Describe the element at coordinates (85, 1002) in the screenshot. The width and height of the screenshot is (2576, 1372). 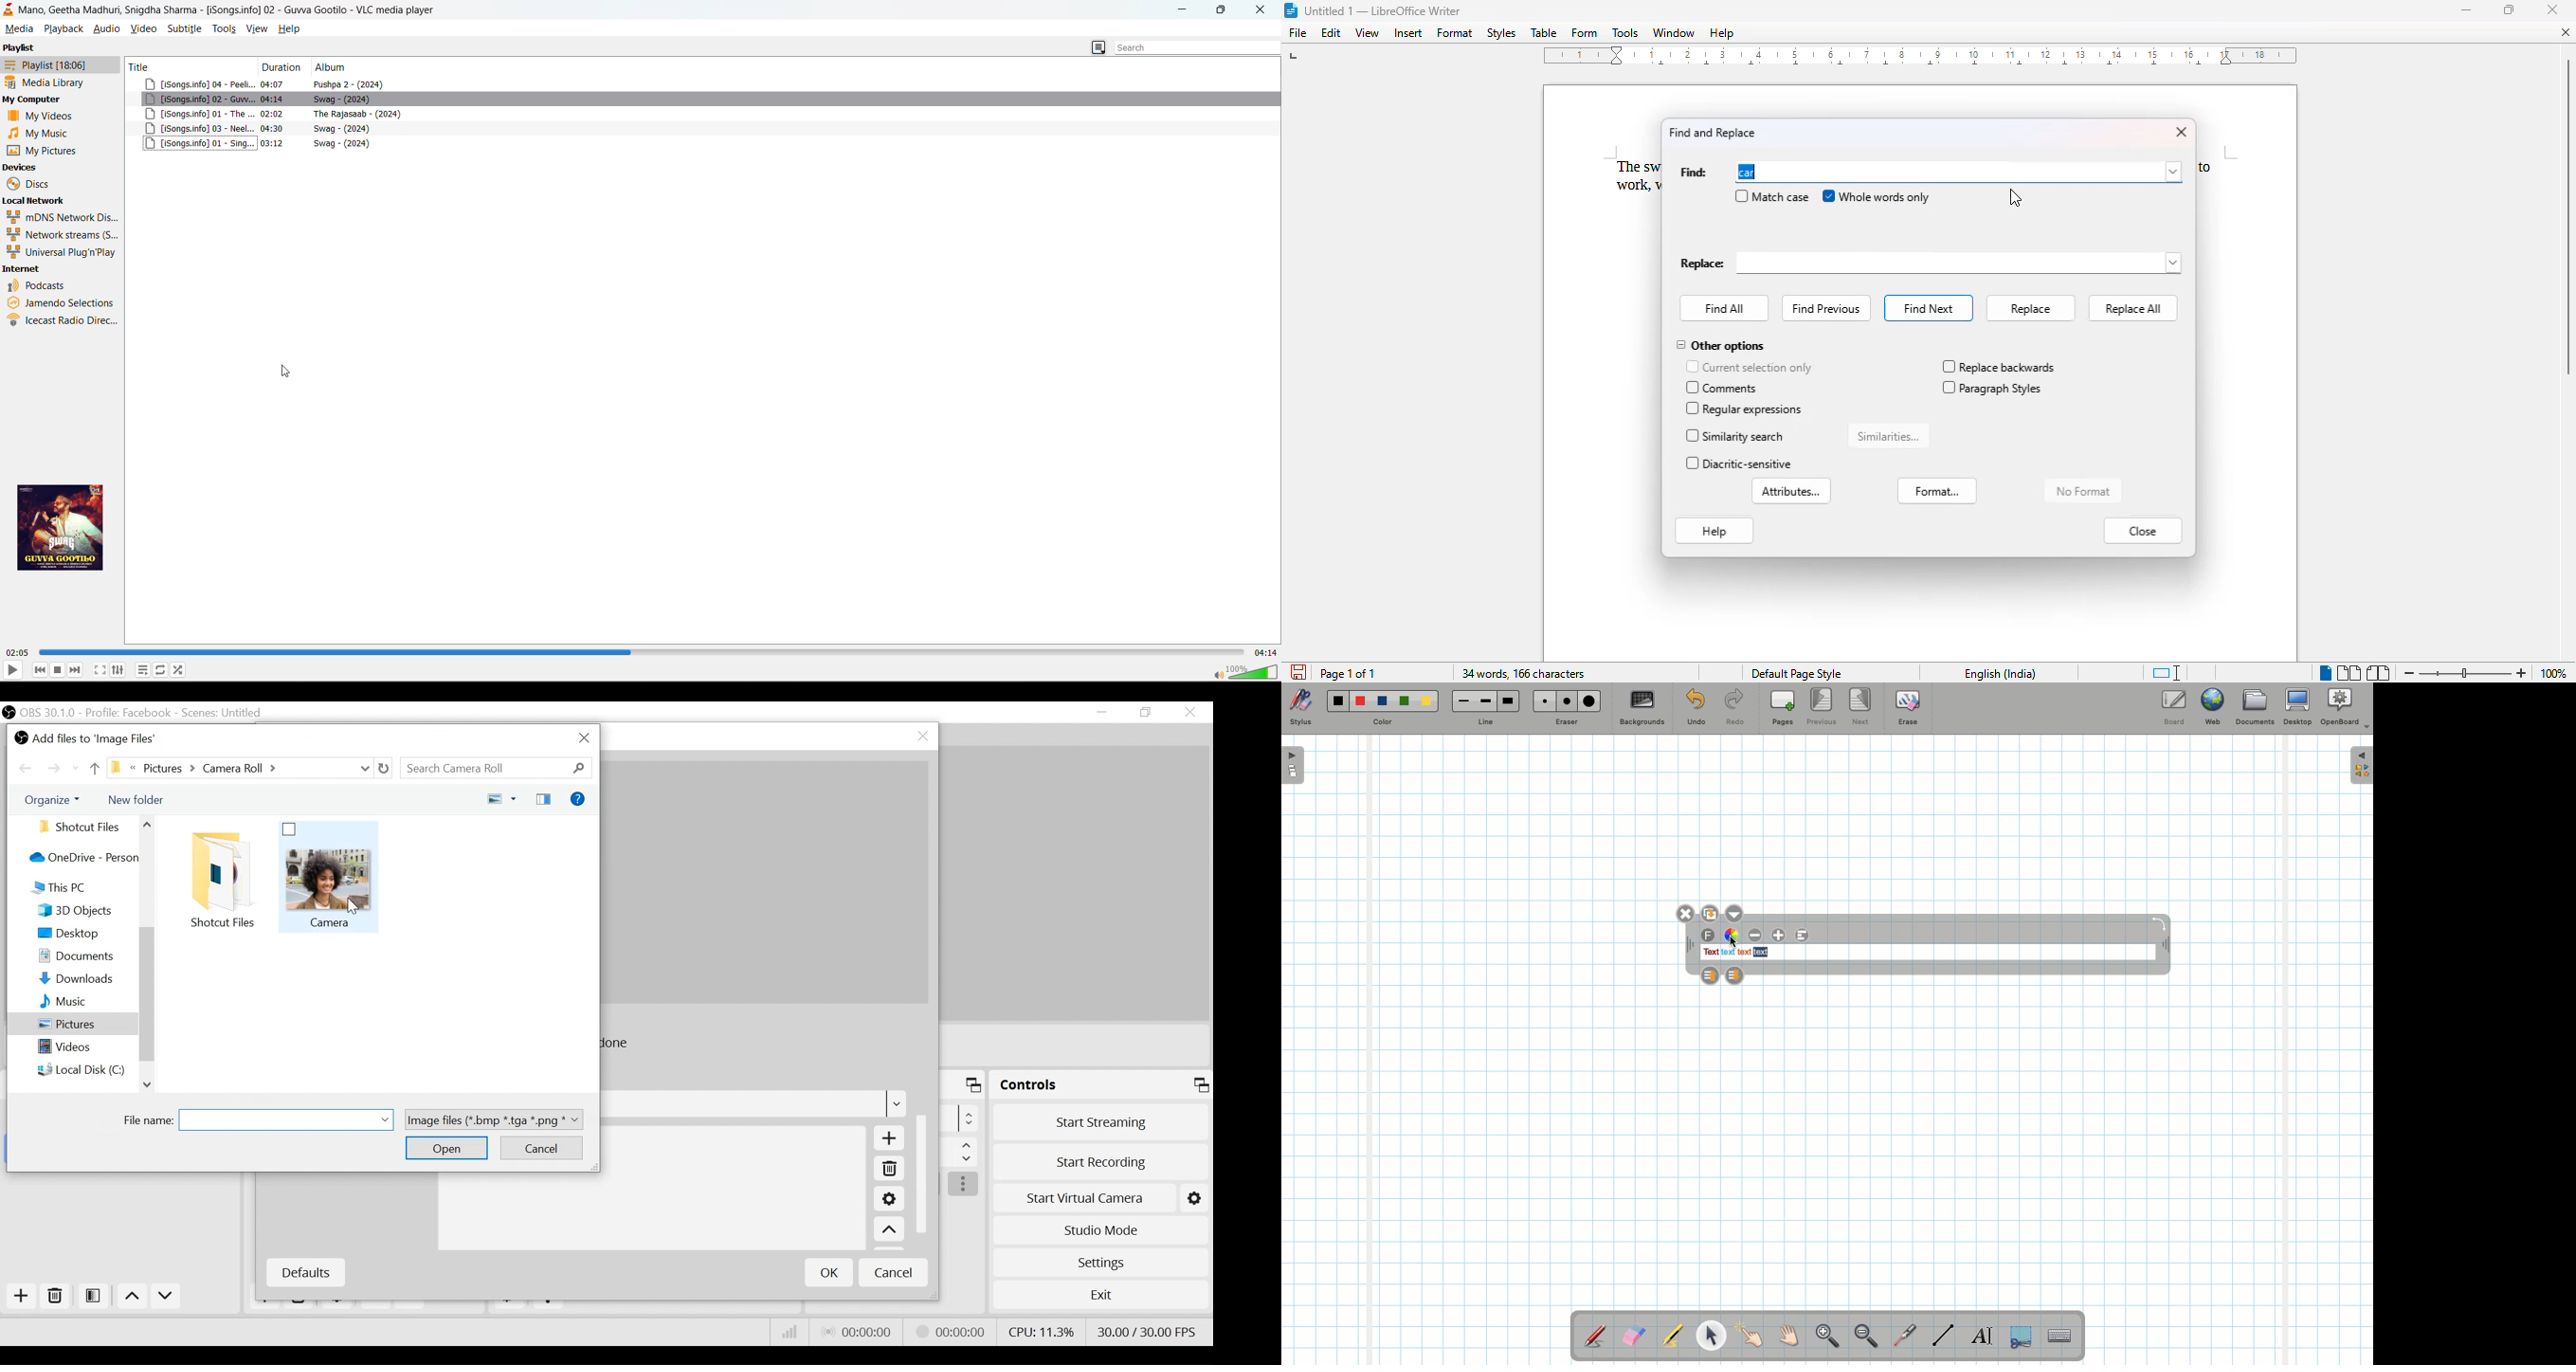
I see `Music` at that location.